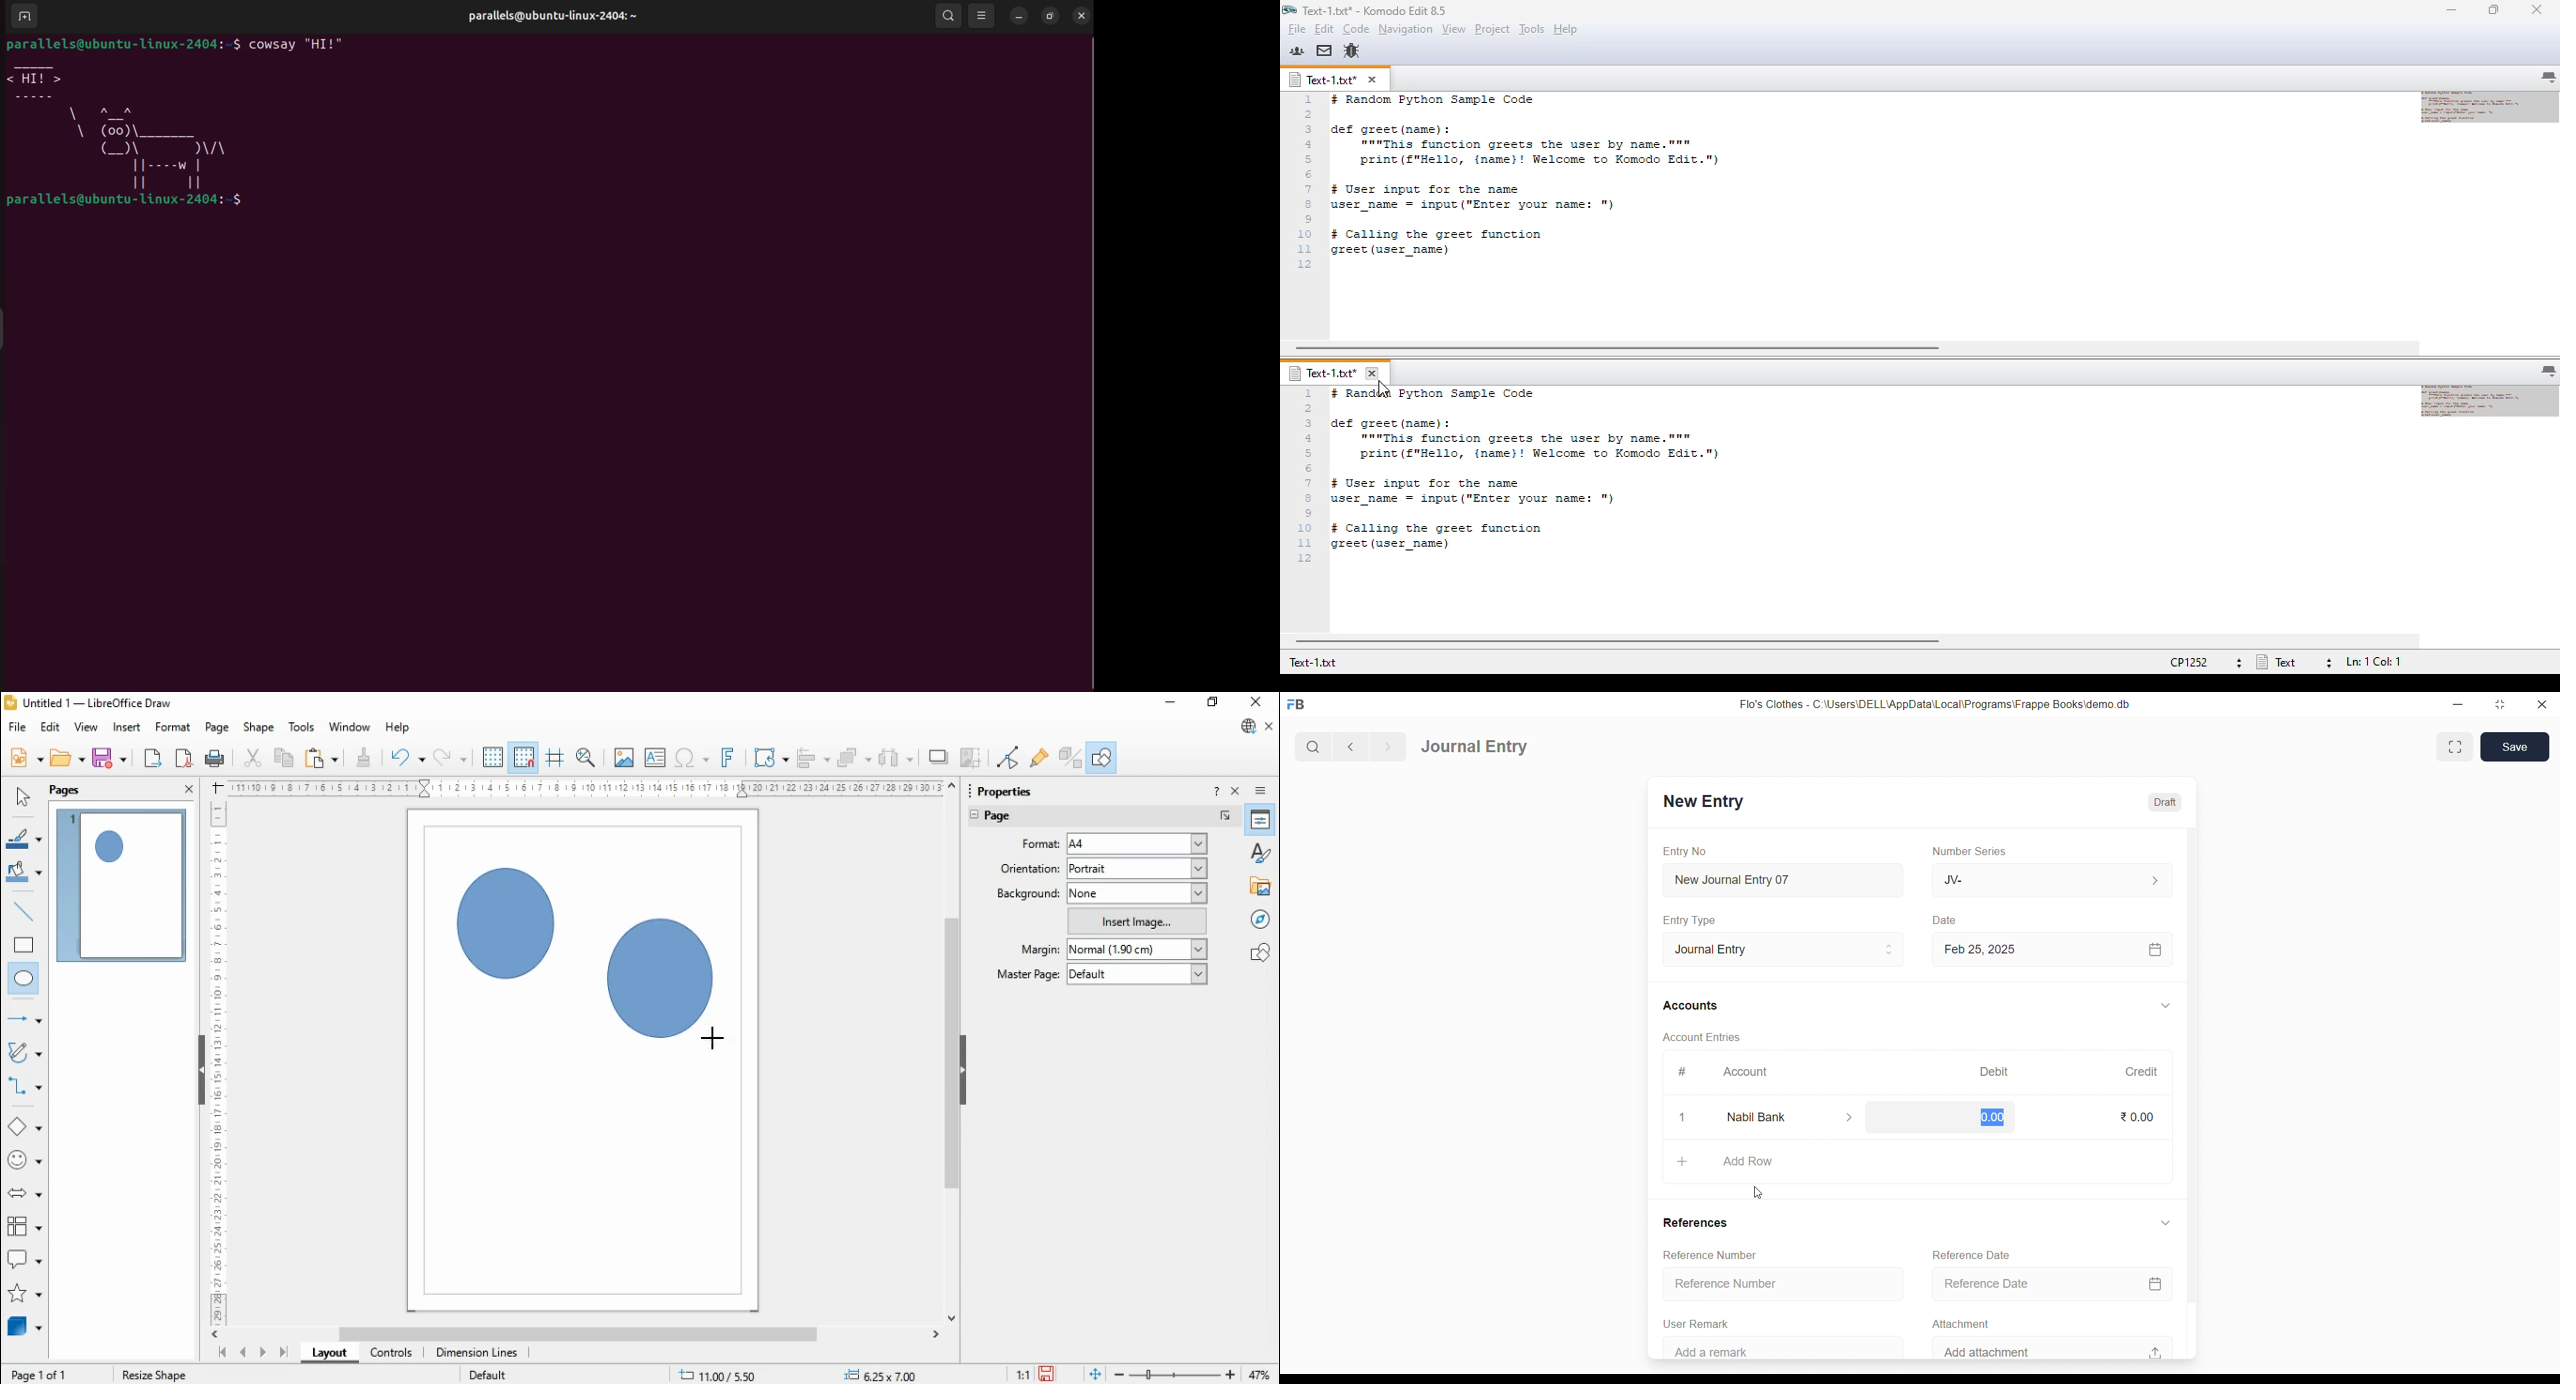  I want to click on Reference Number, so click(1778, 1285).